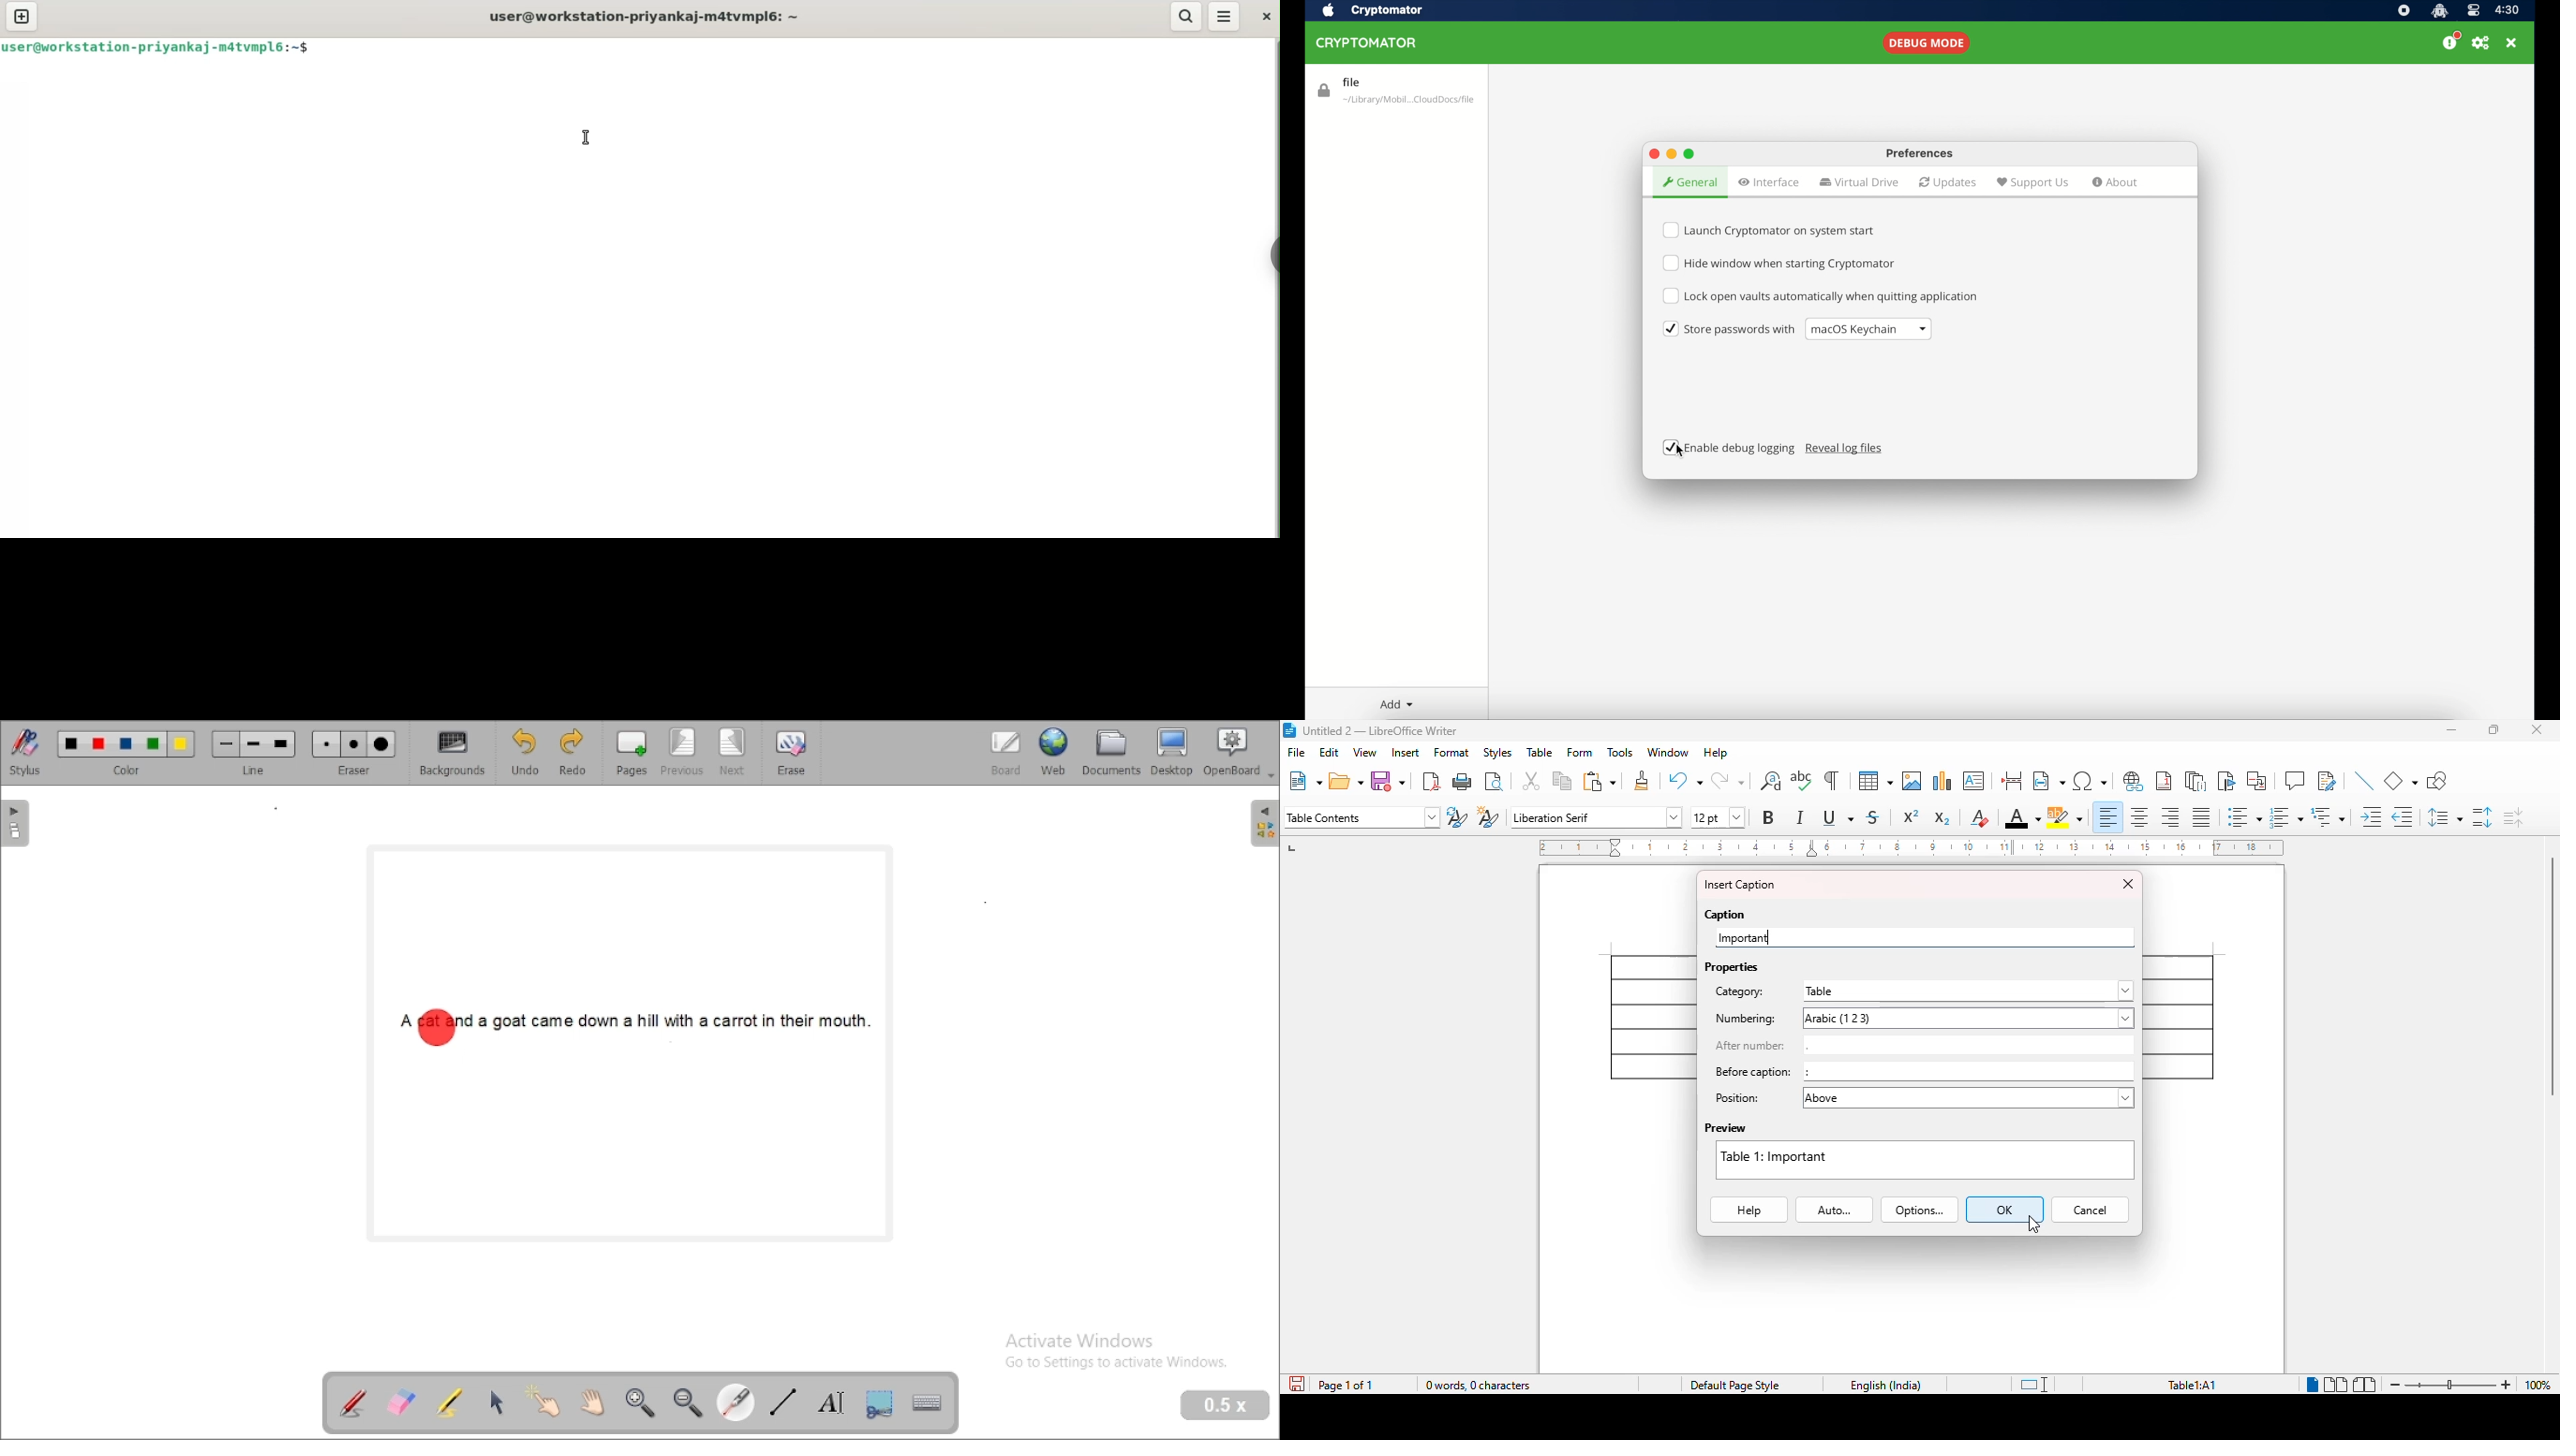 The image size is (2576, 1456). I want to click on book view, so click(2365, 1385).